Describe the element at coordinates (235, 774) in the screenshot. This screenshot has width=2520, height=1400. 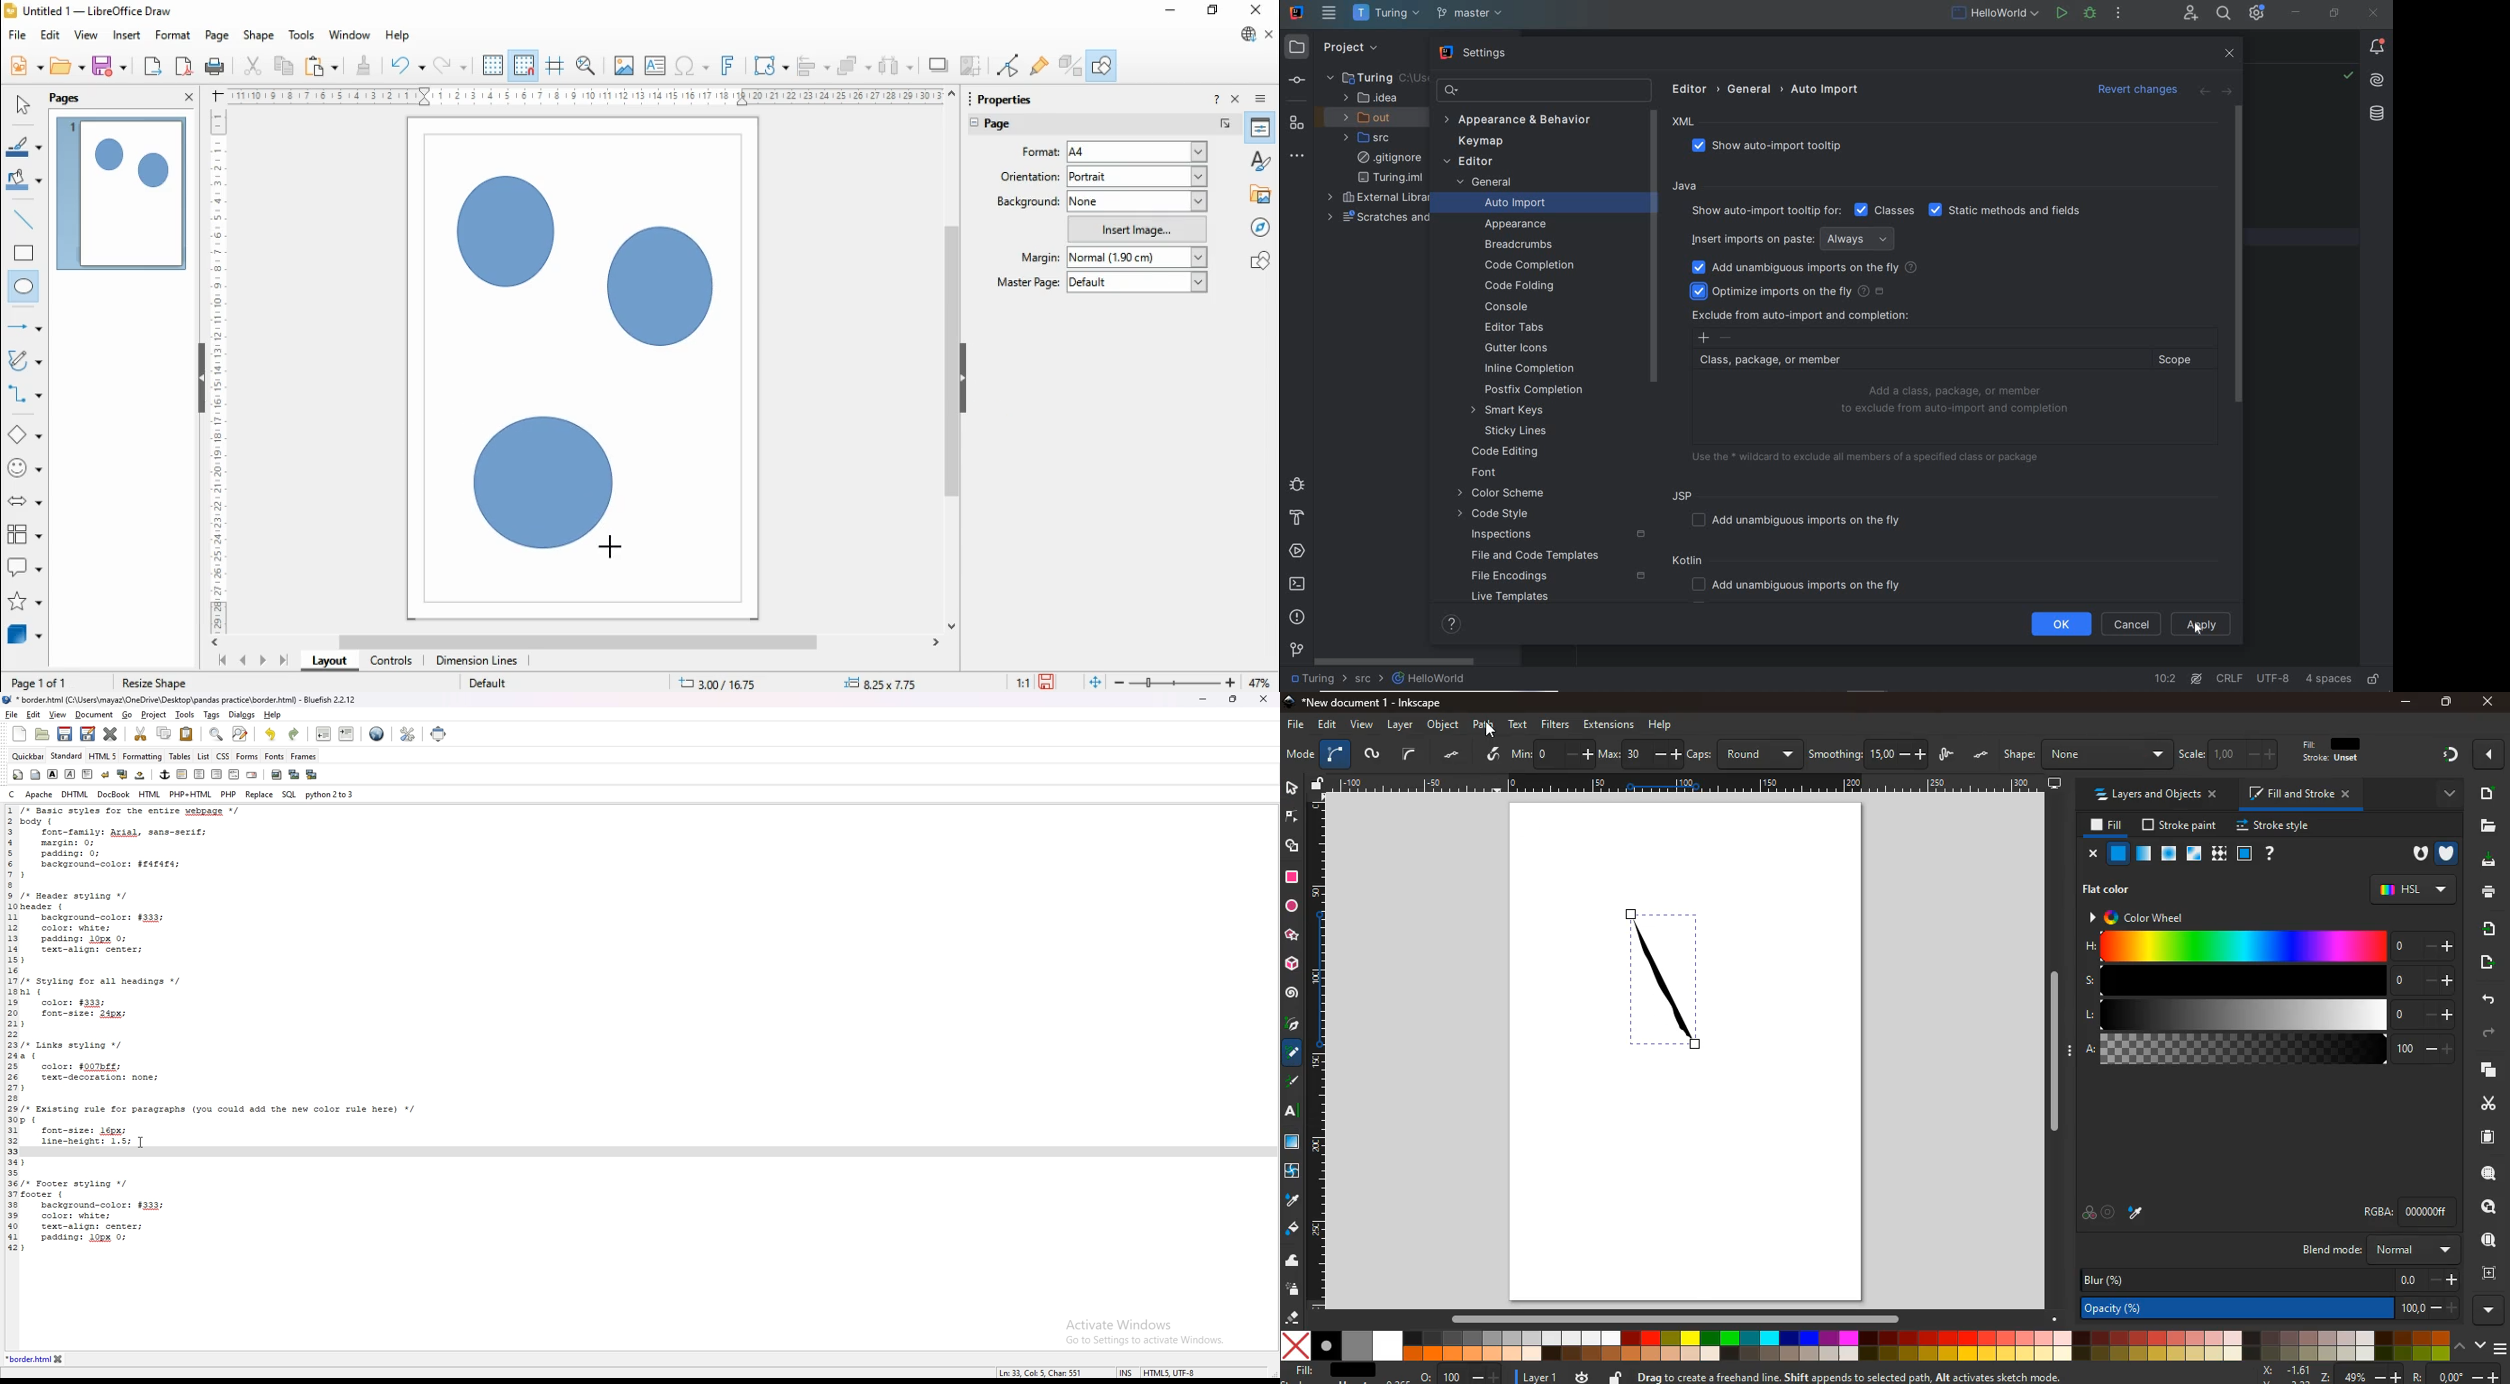
I see `html comment` at that location.